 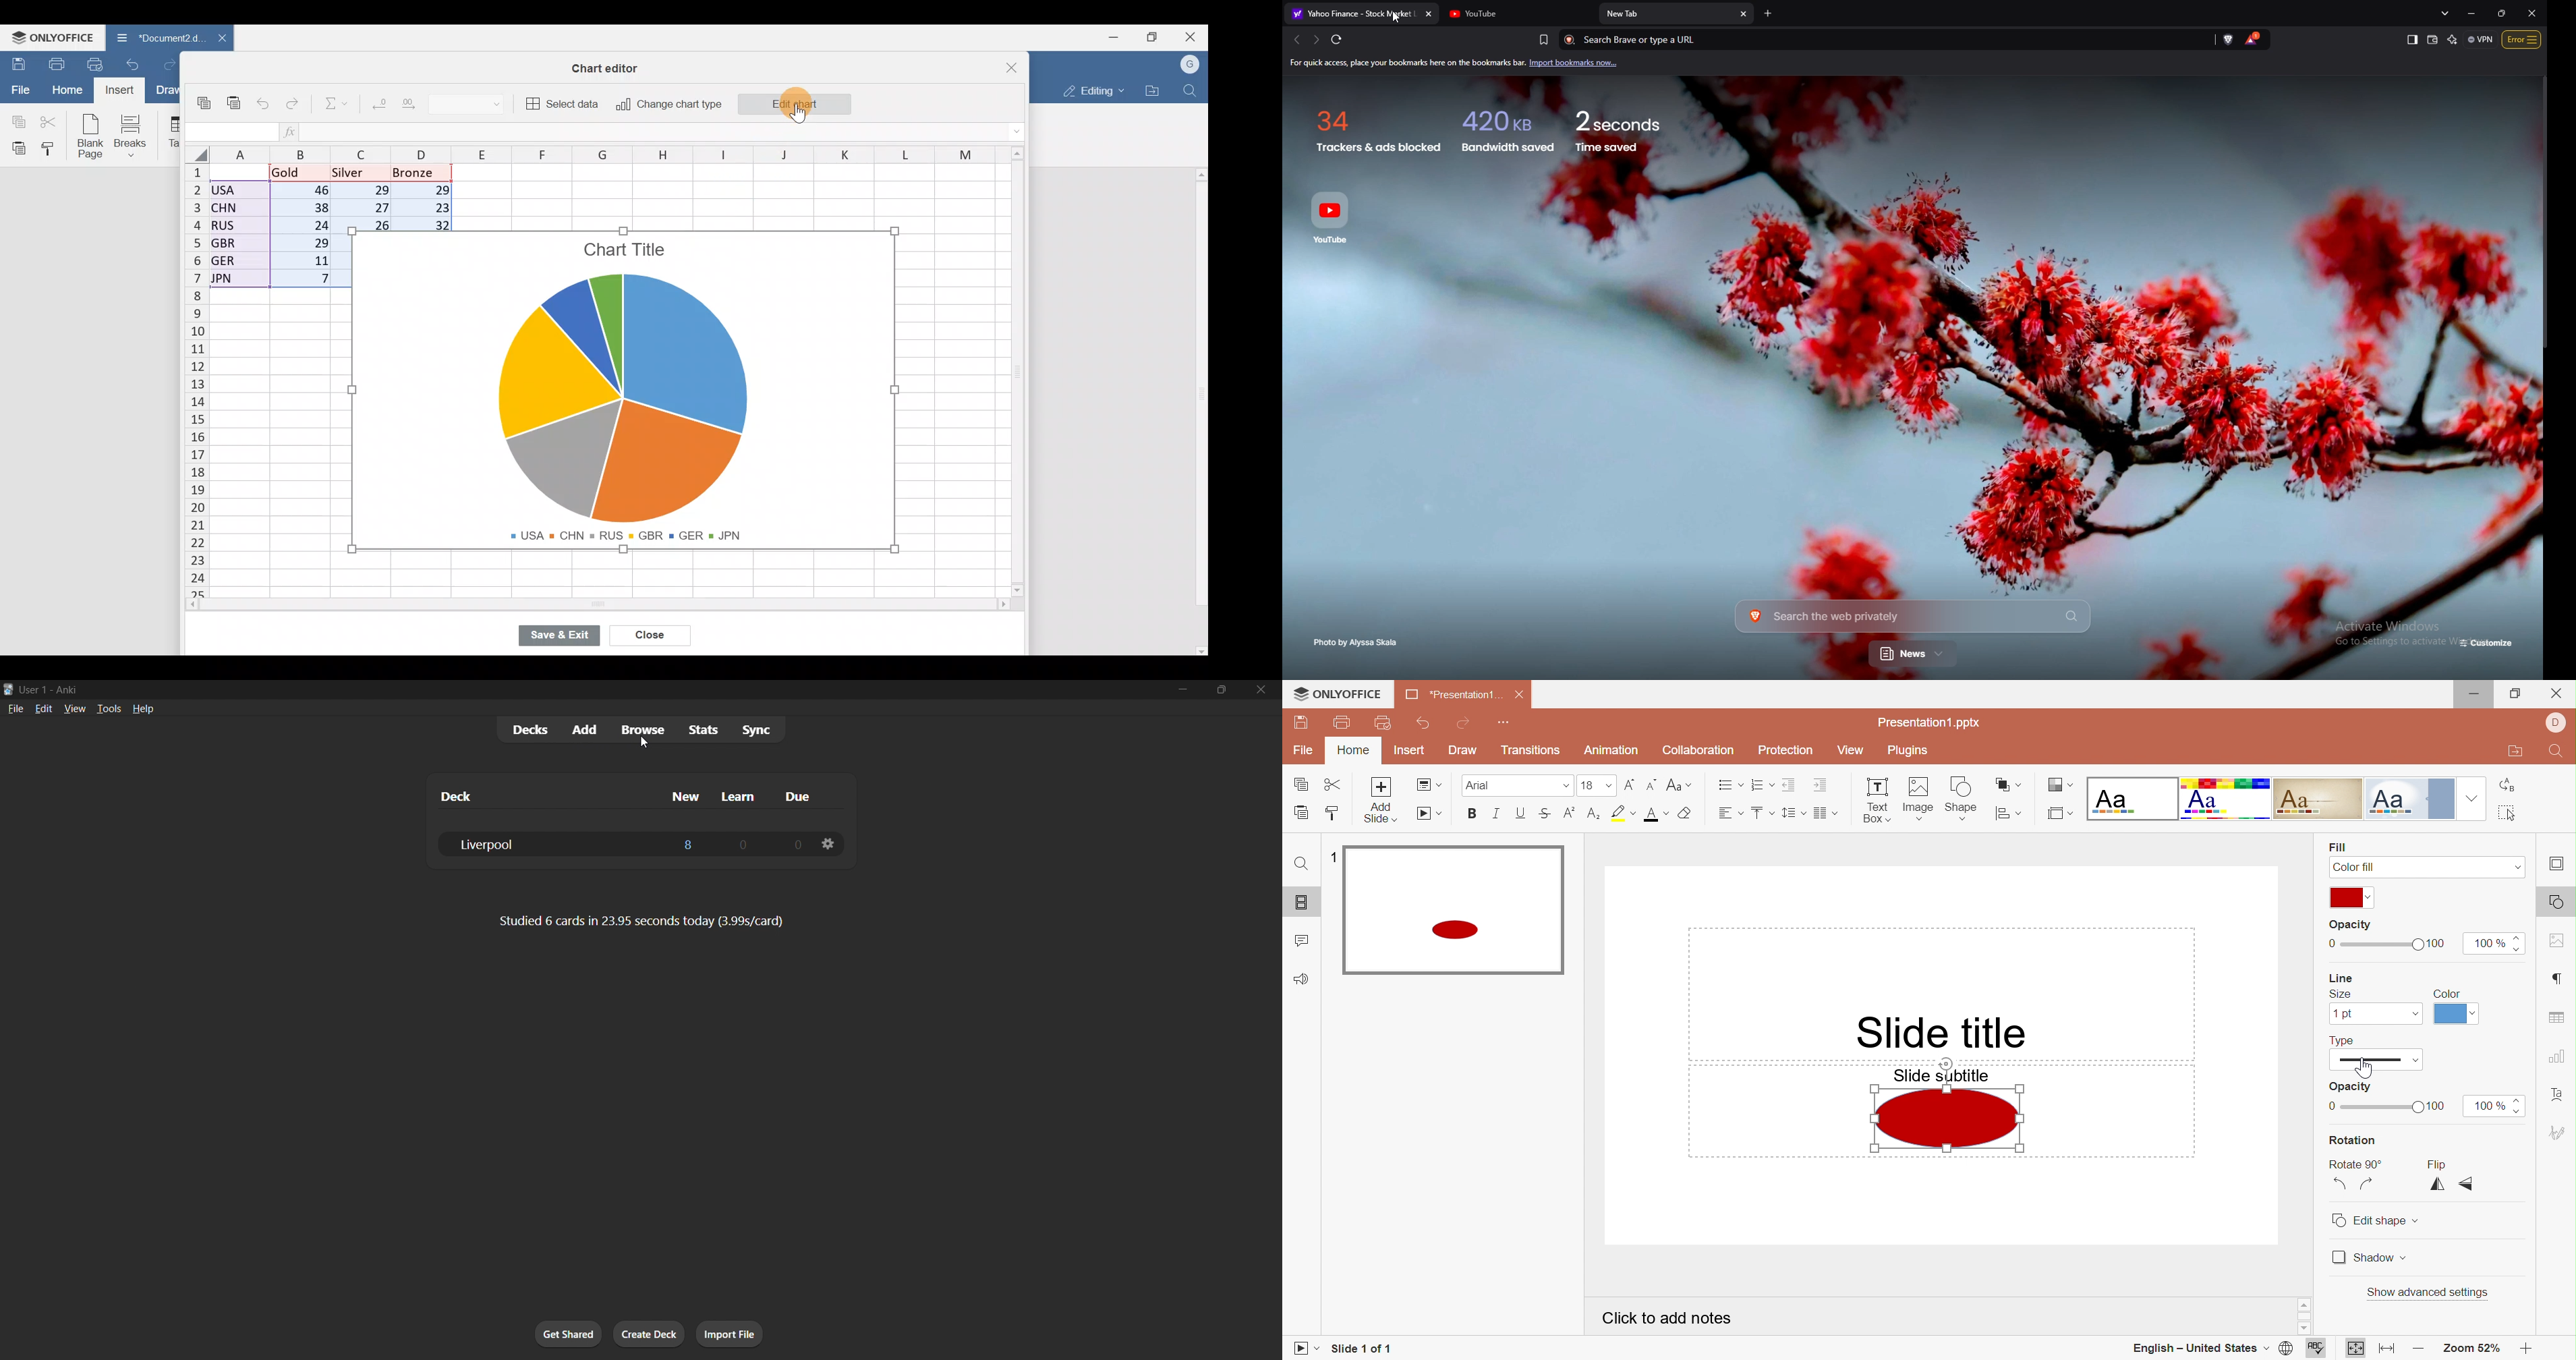 What do you see at coordinates (1307, 1347) in the screenshot?
I see `Start slideshow` at bounding box center [1307, 1347].